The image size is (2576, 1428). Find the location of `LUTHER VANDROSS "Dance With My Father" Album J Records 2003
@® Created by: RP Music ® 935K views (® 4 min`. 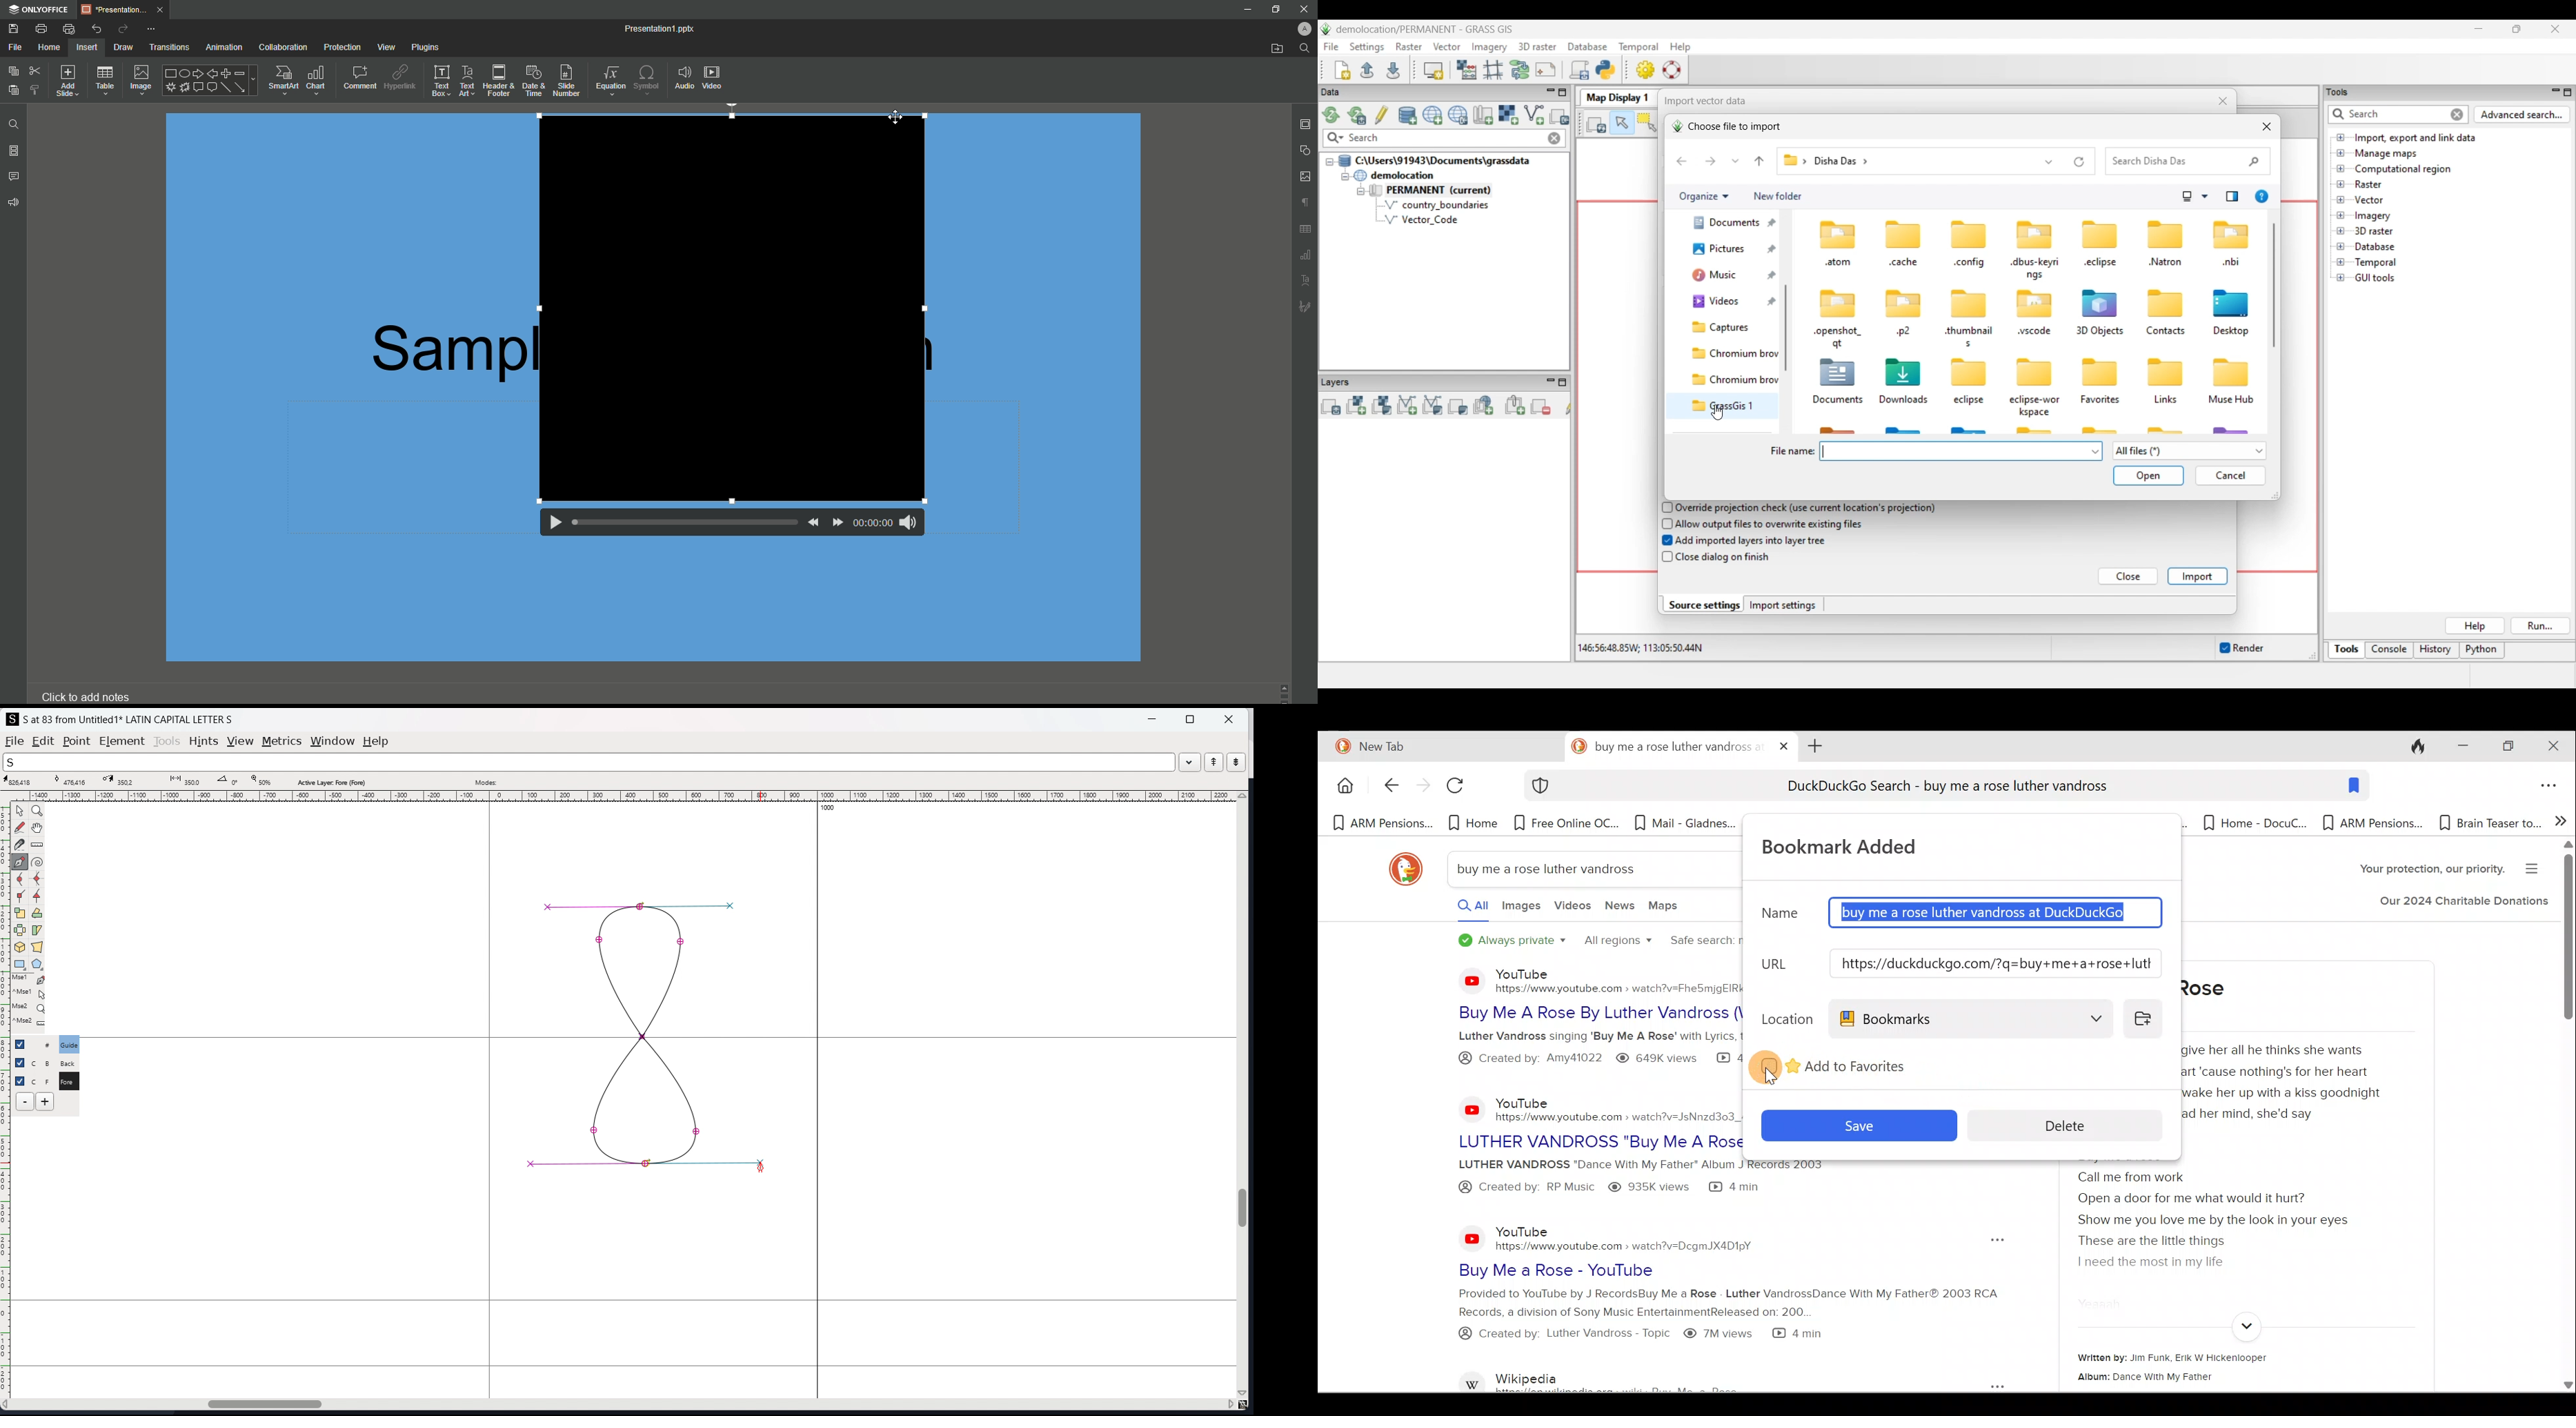

LUTHER VANDROSS "Dance With My Father" Album J Records 2003
@® Created by: RP Music ® 935K views (® 4 min is located at coordinates (1588, 1179).